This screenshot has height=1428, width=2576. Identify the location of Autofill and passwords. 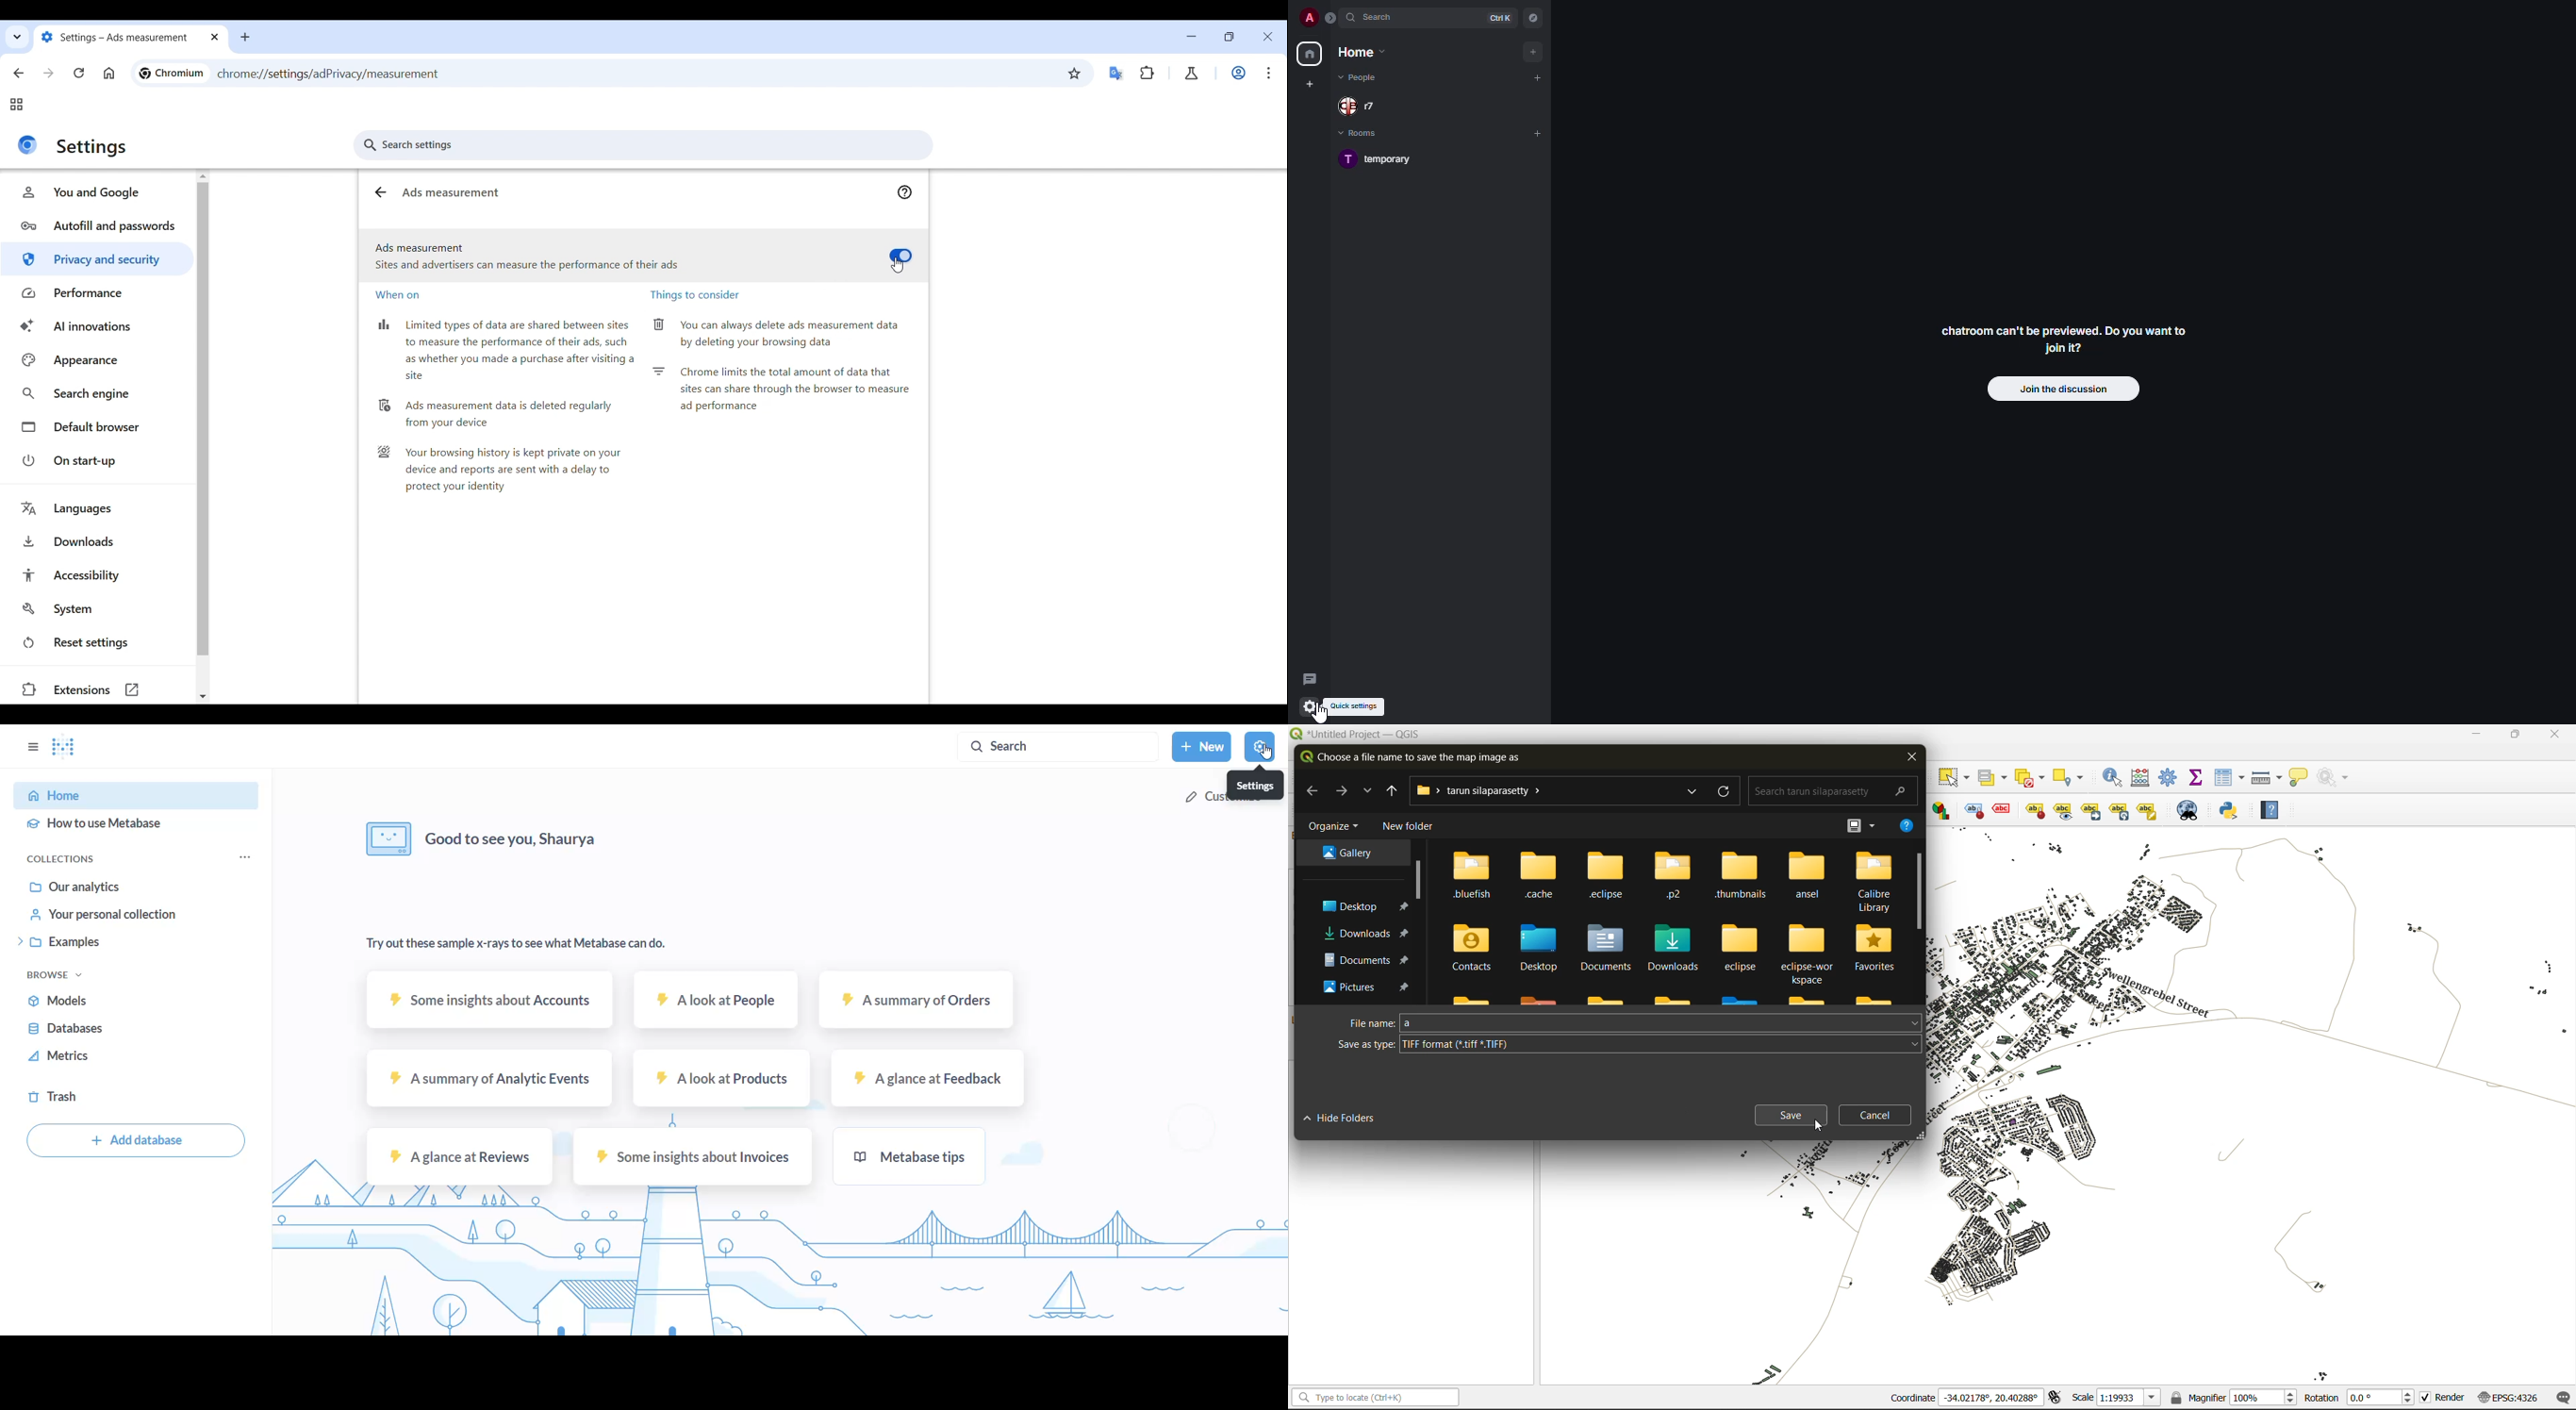
(99, 225).